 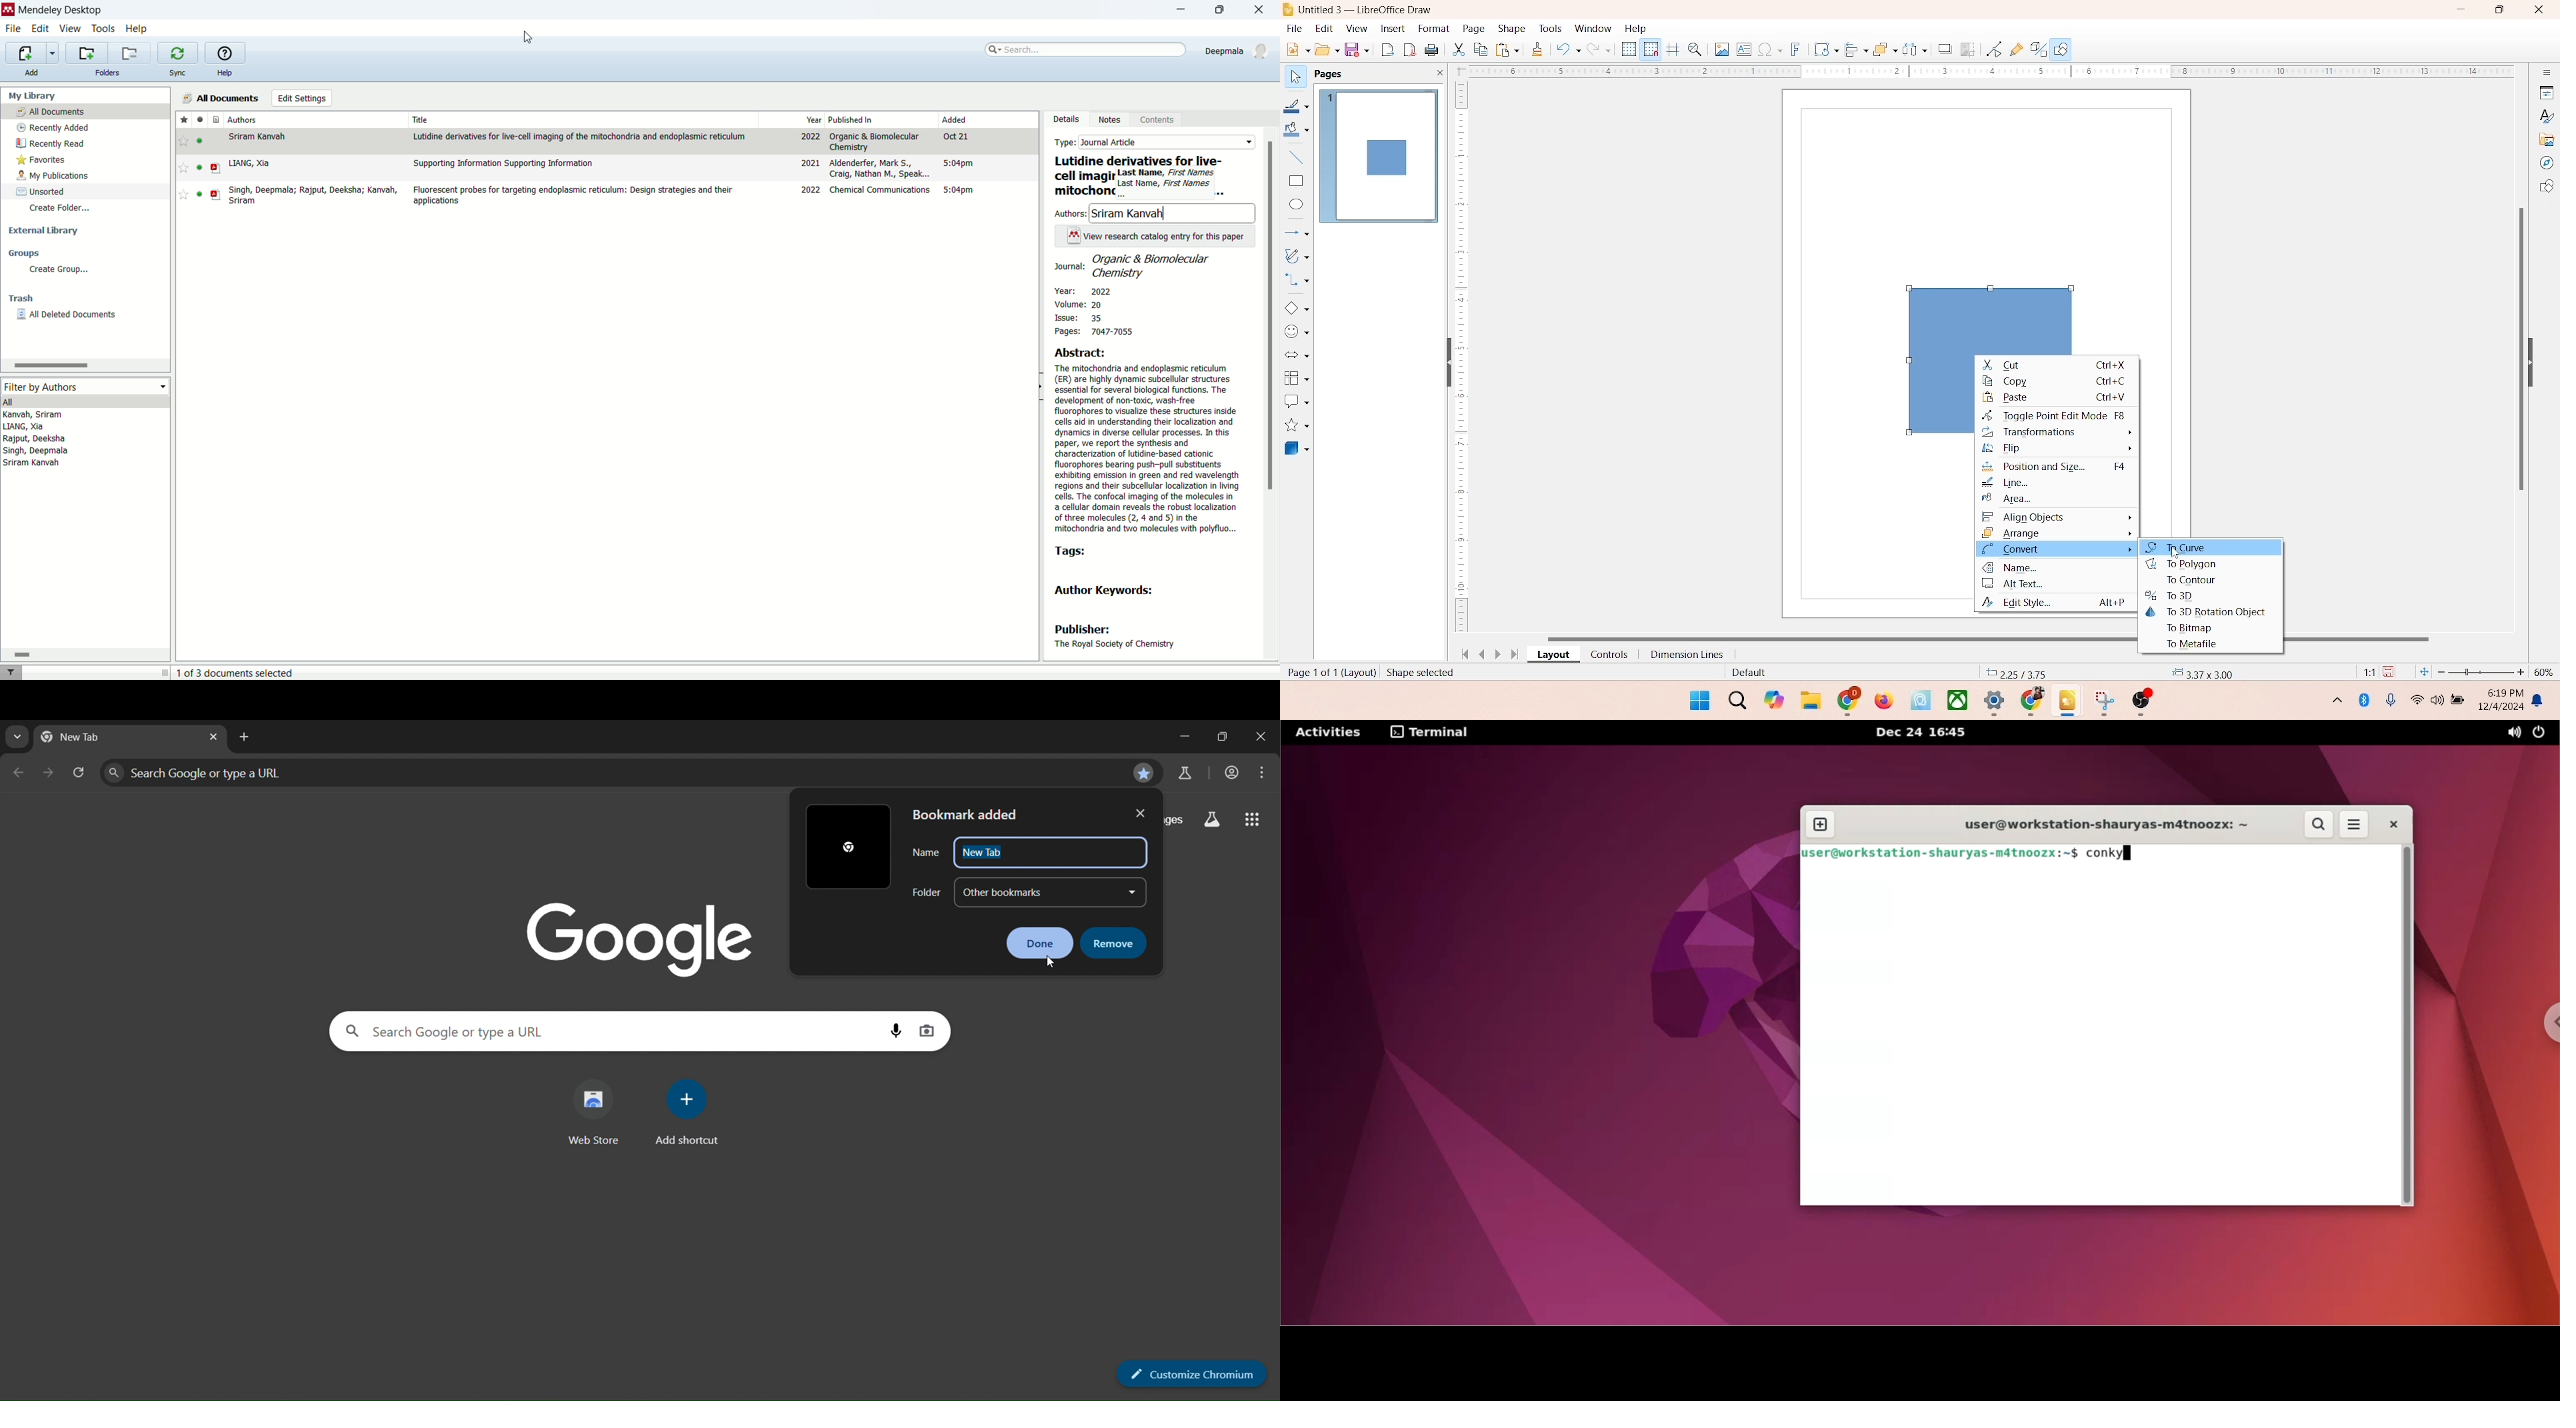 What do you see at coordinates (2545, 115) in the screenshot?
I see `styles` at bounding box center [2545, 115].